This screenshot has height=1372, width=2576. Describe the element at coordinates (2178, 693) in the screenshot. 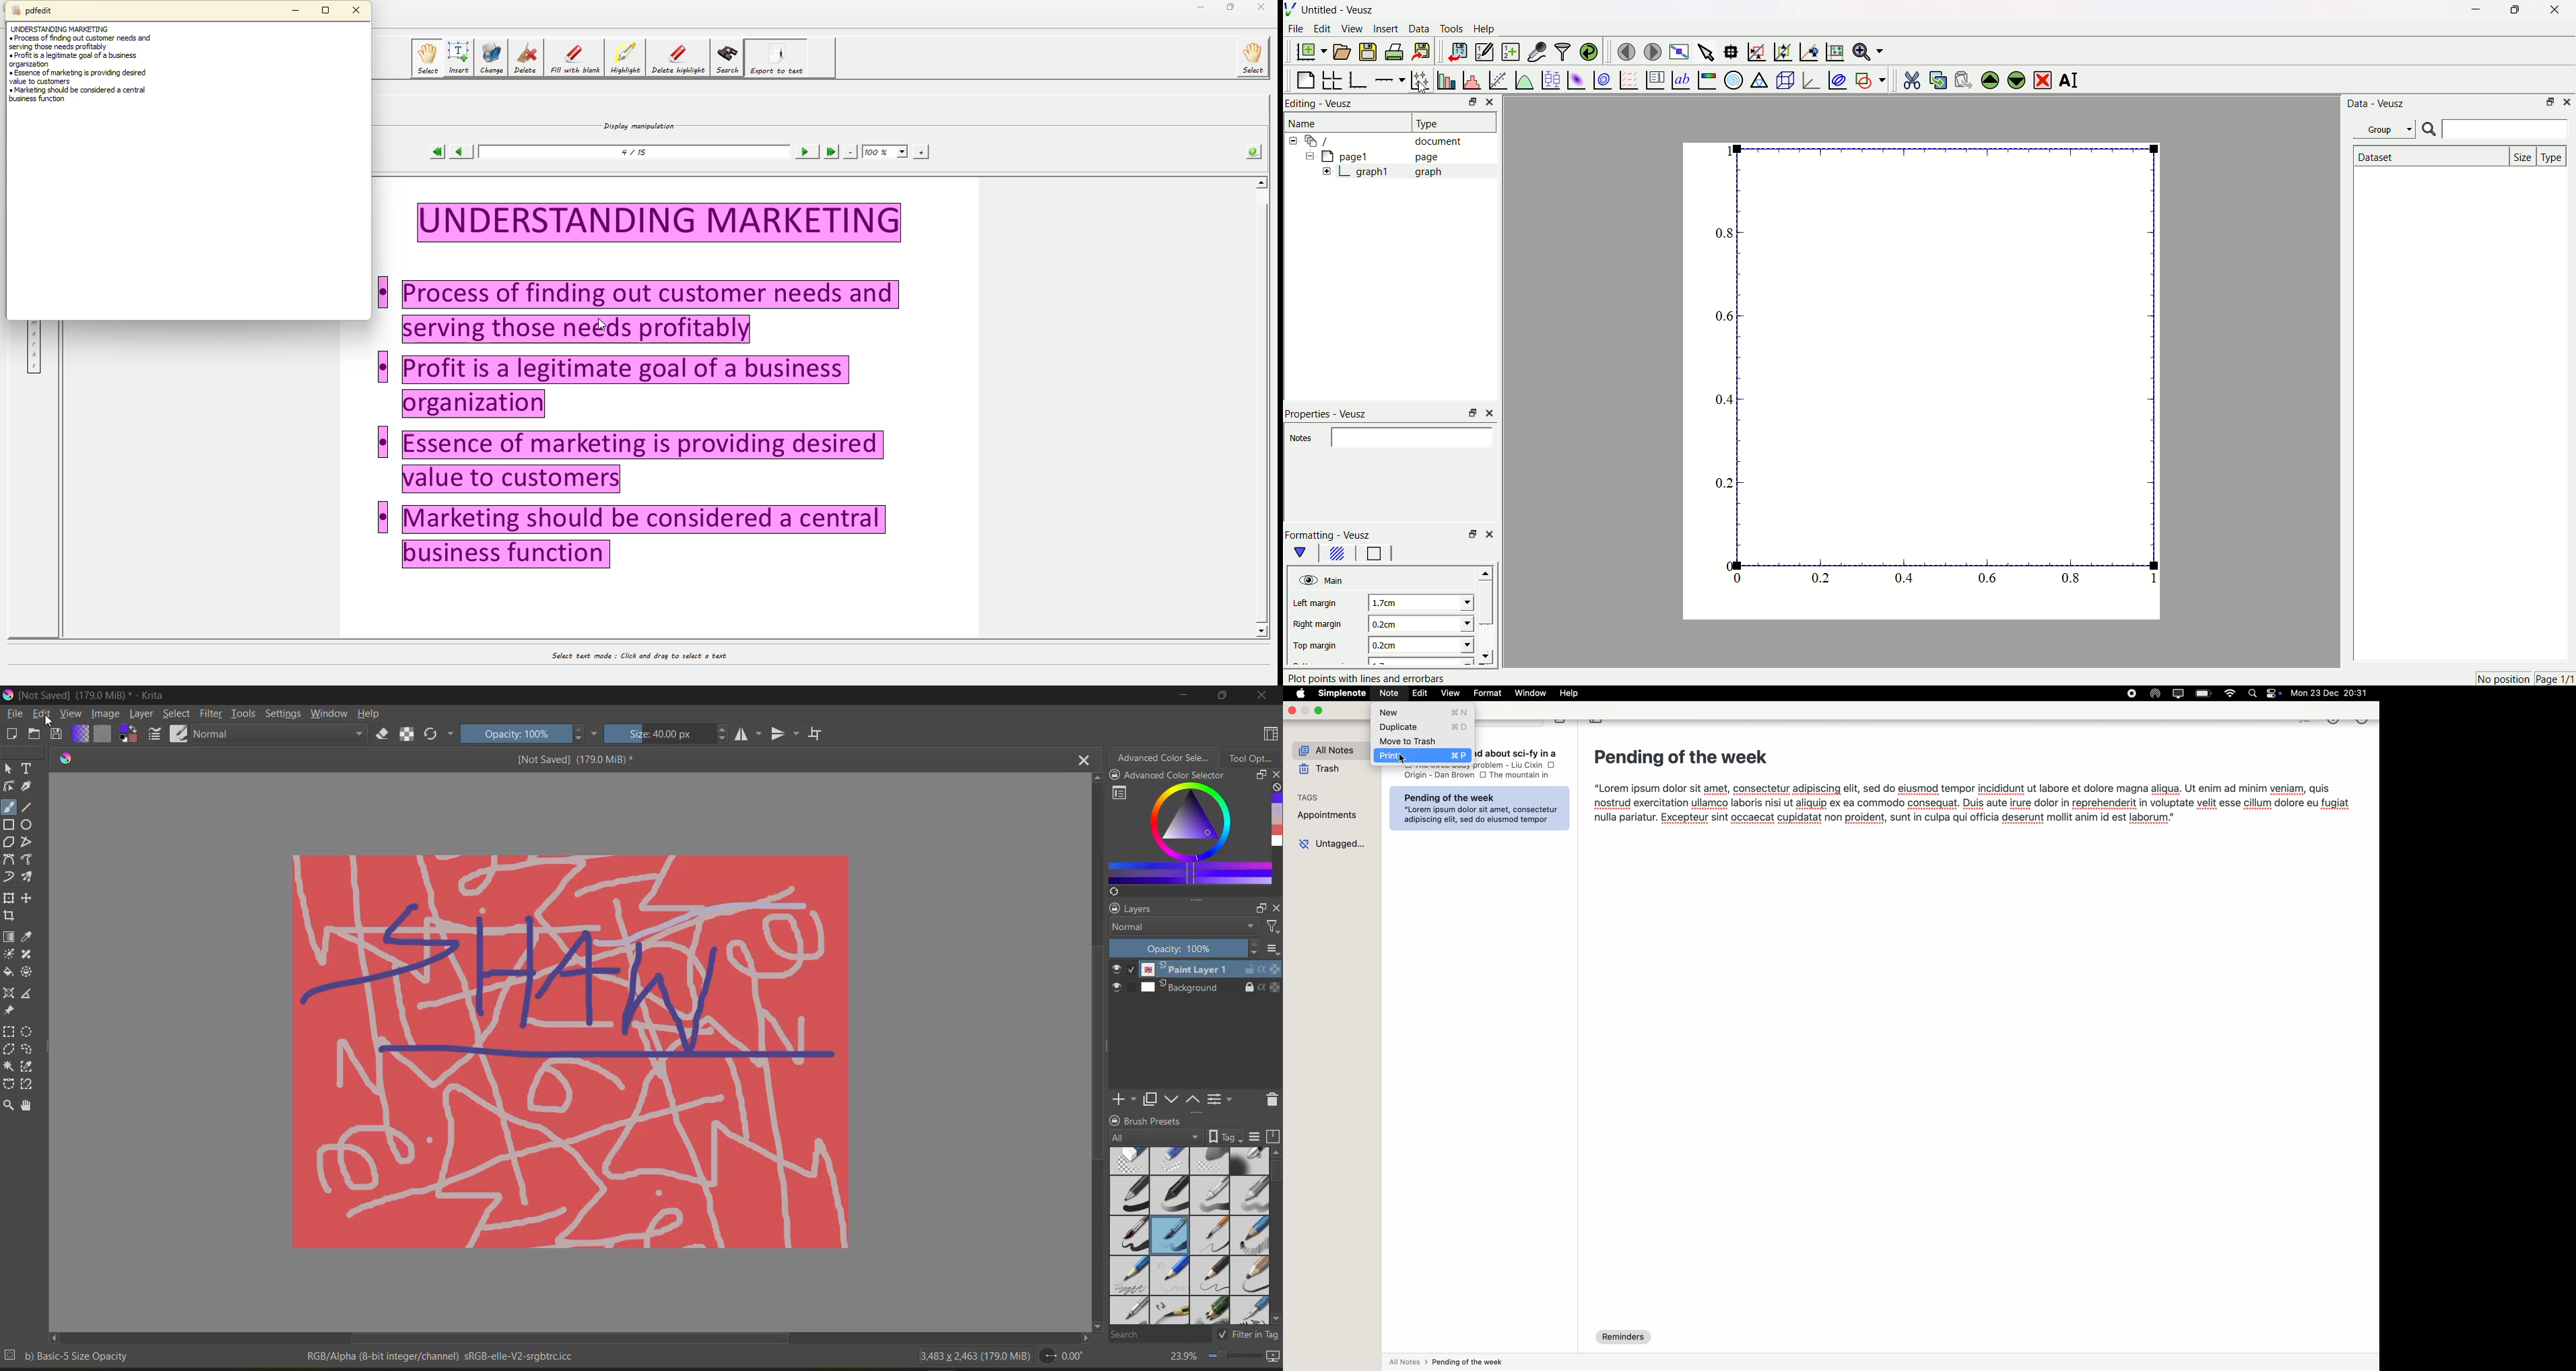

I see `screen` at that location.